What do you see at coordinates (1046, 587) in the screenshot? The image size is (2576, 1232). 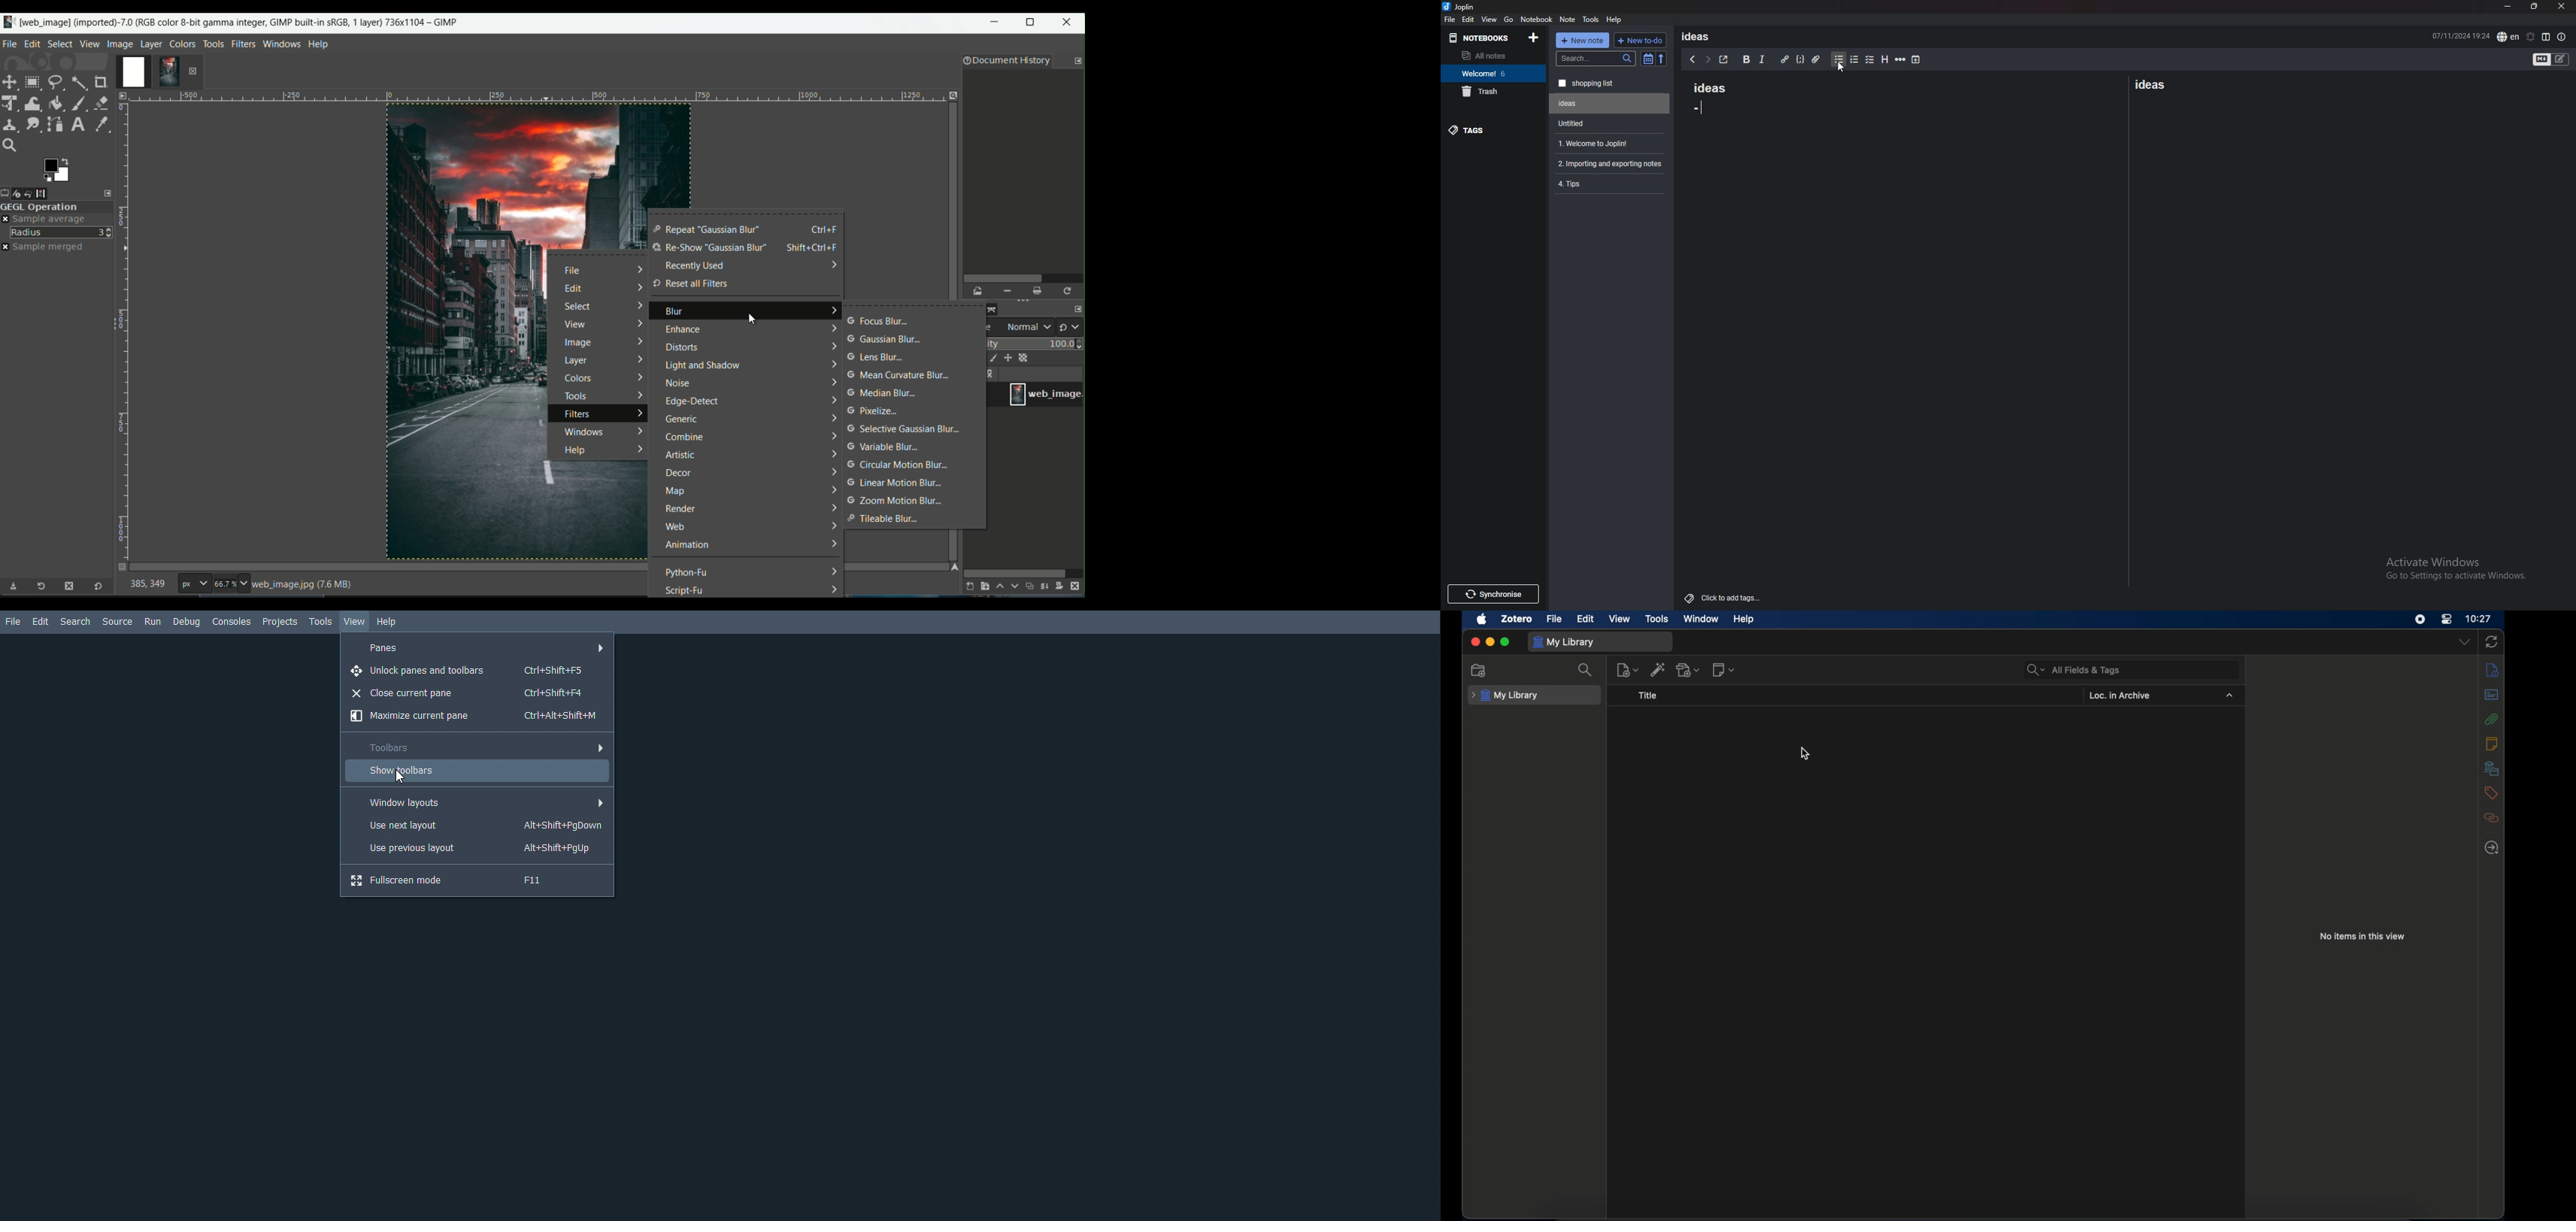 I see `merge layer` at bounding box center [1046, 587].